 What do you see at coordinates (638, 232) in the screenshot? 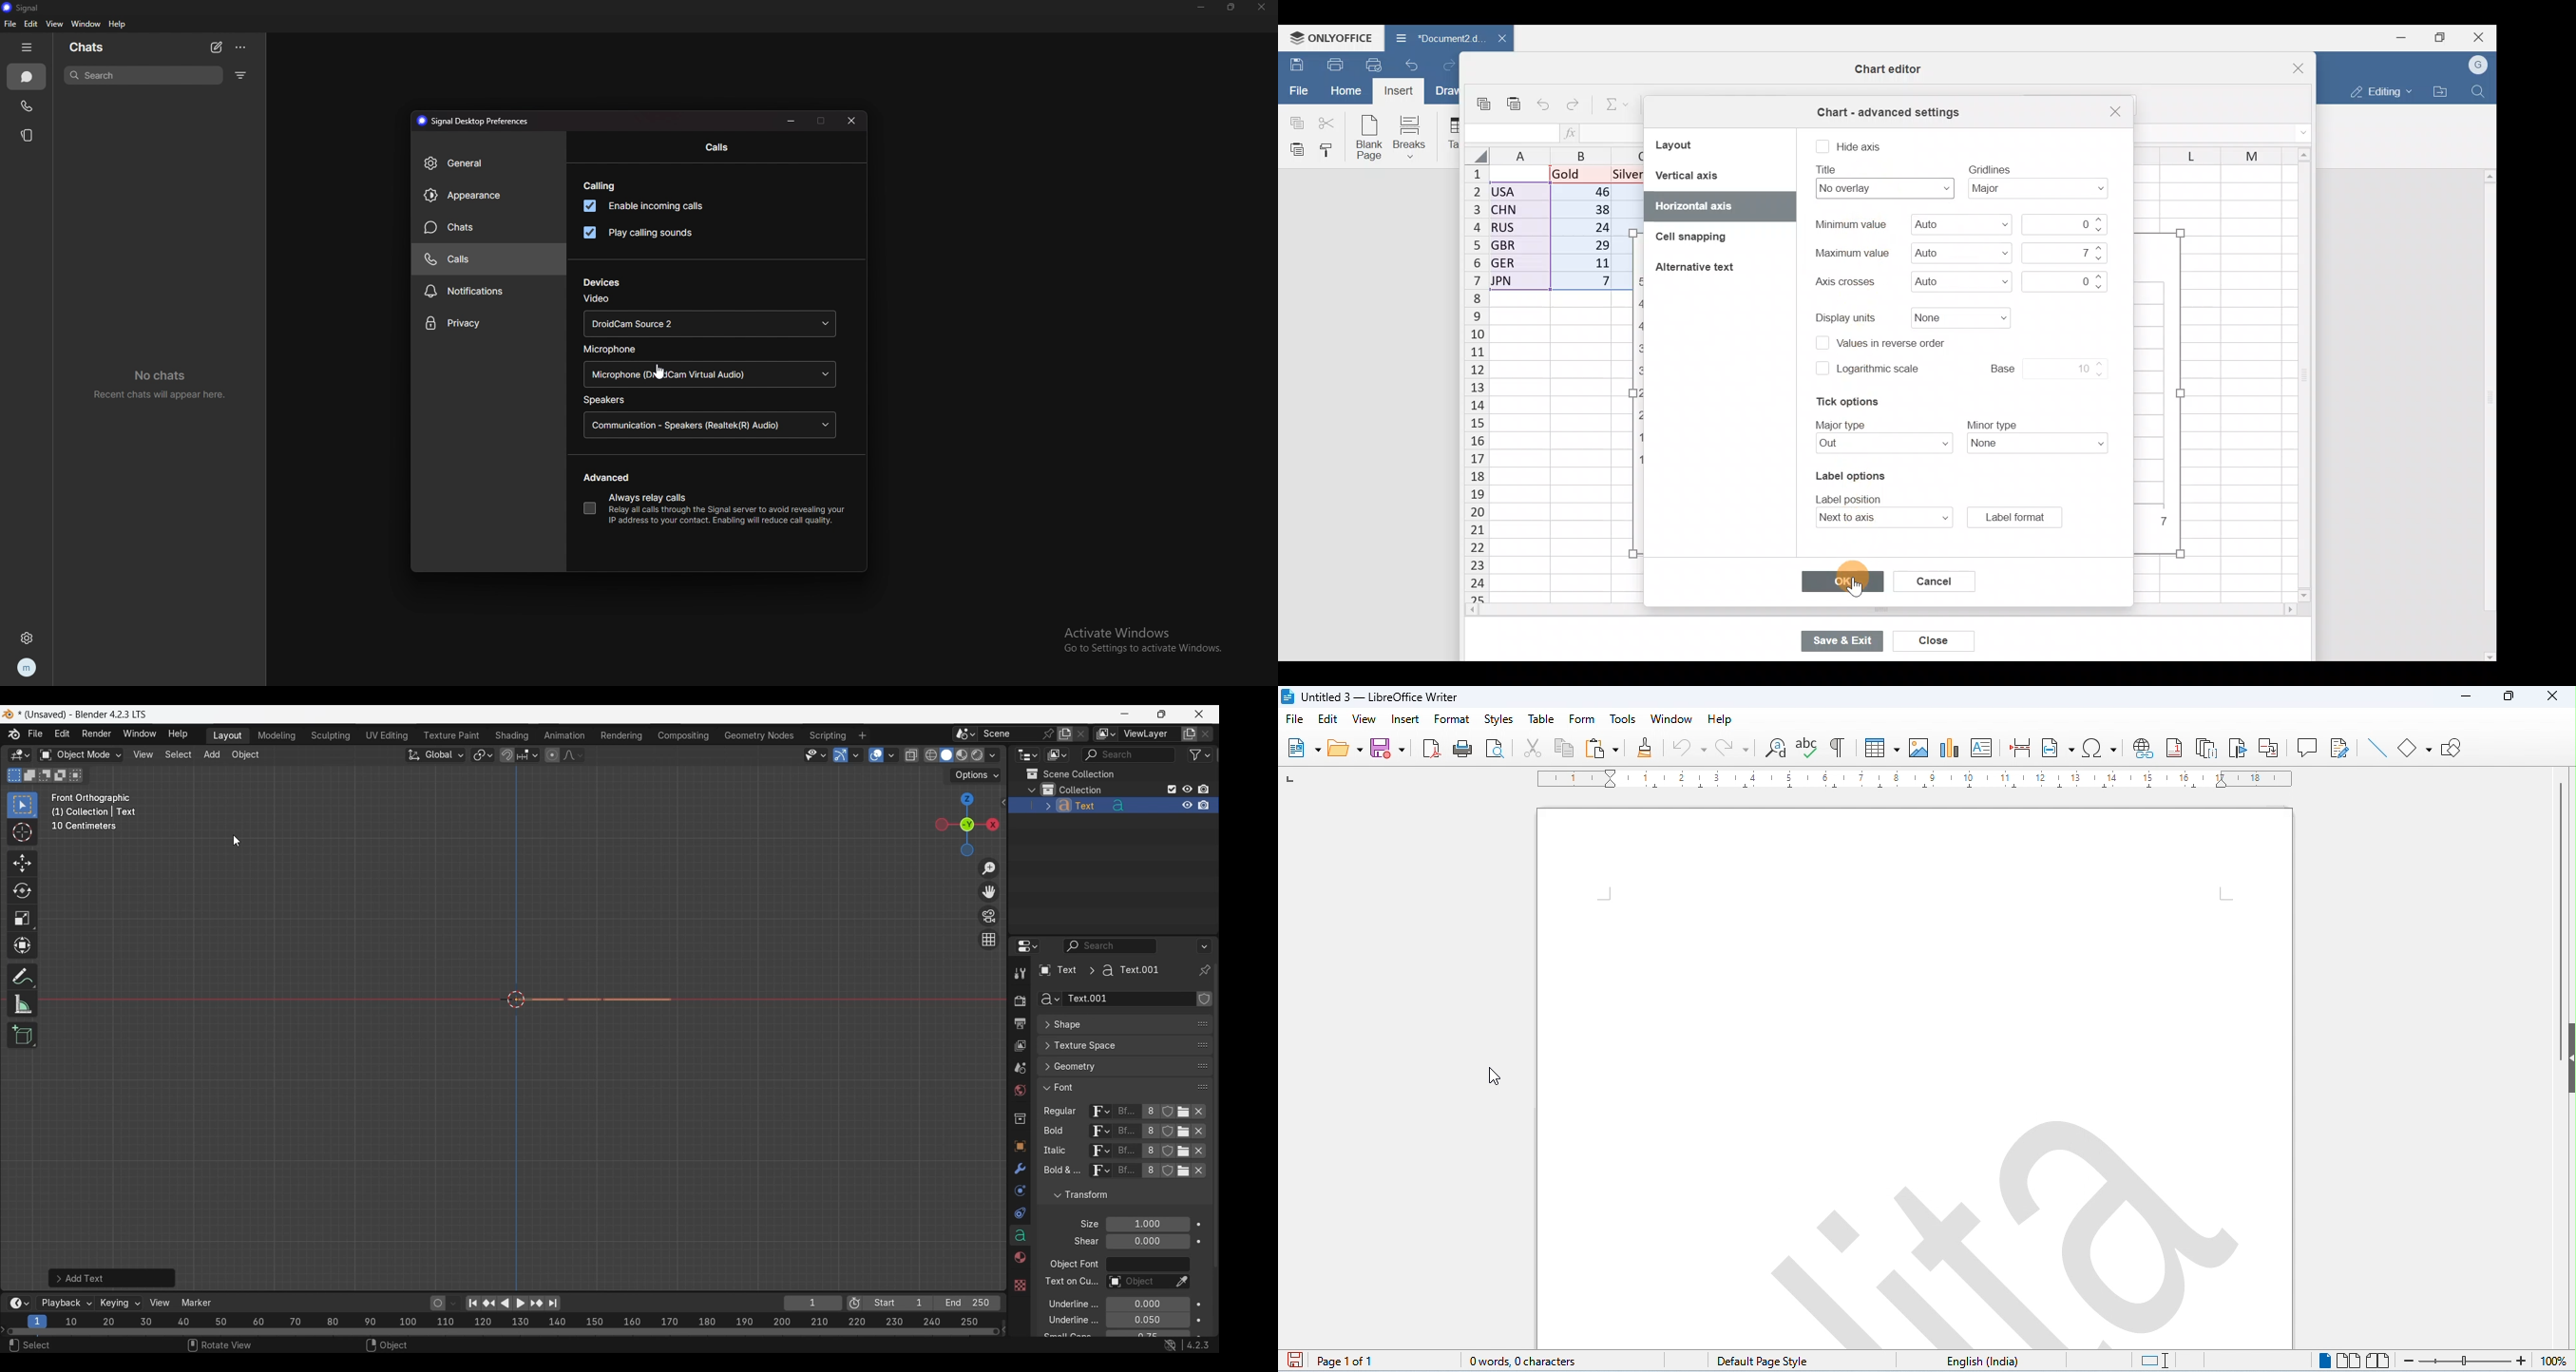
I see `play calling sounds` at bounding box center [638, 232].